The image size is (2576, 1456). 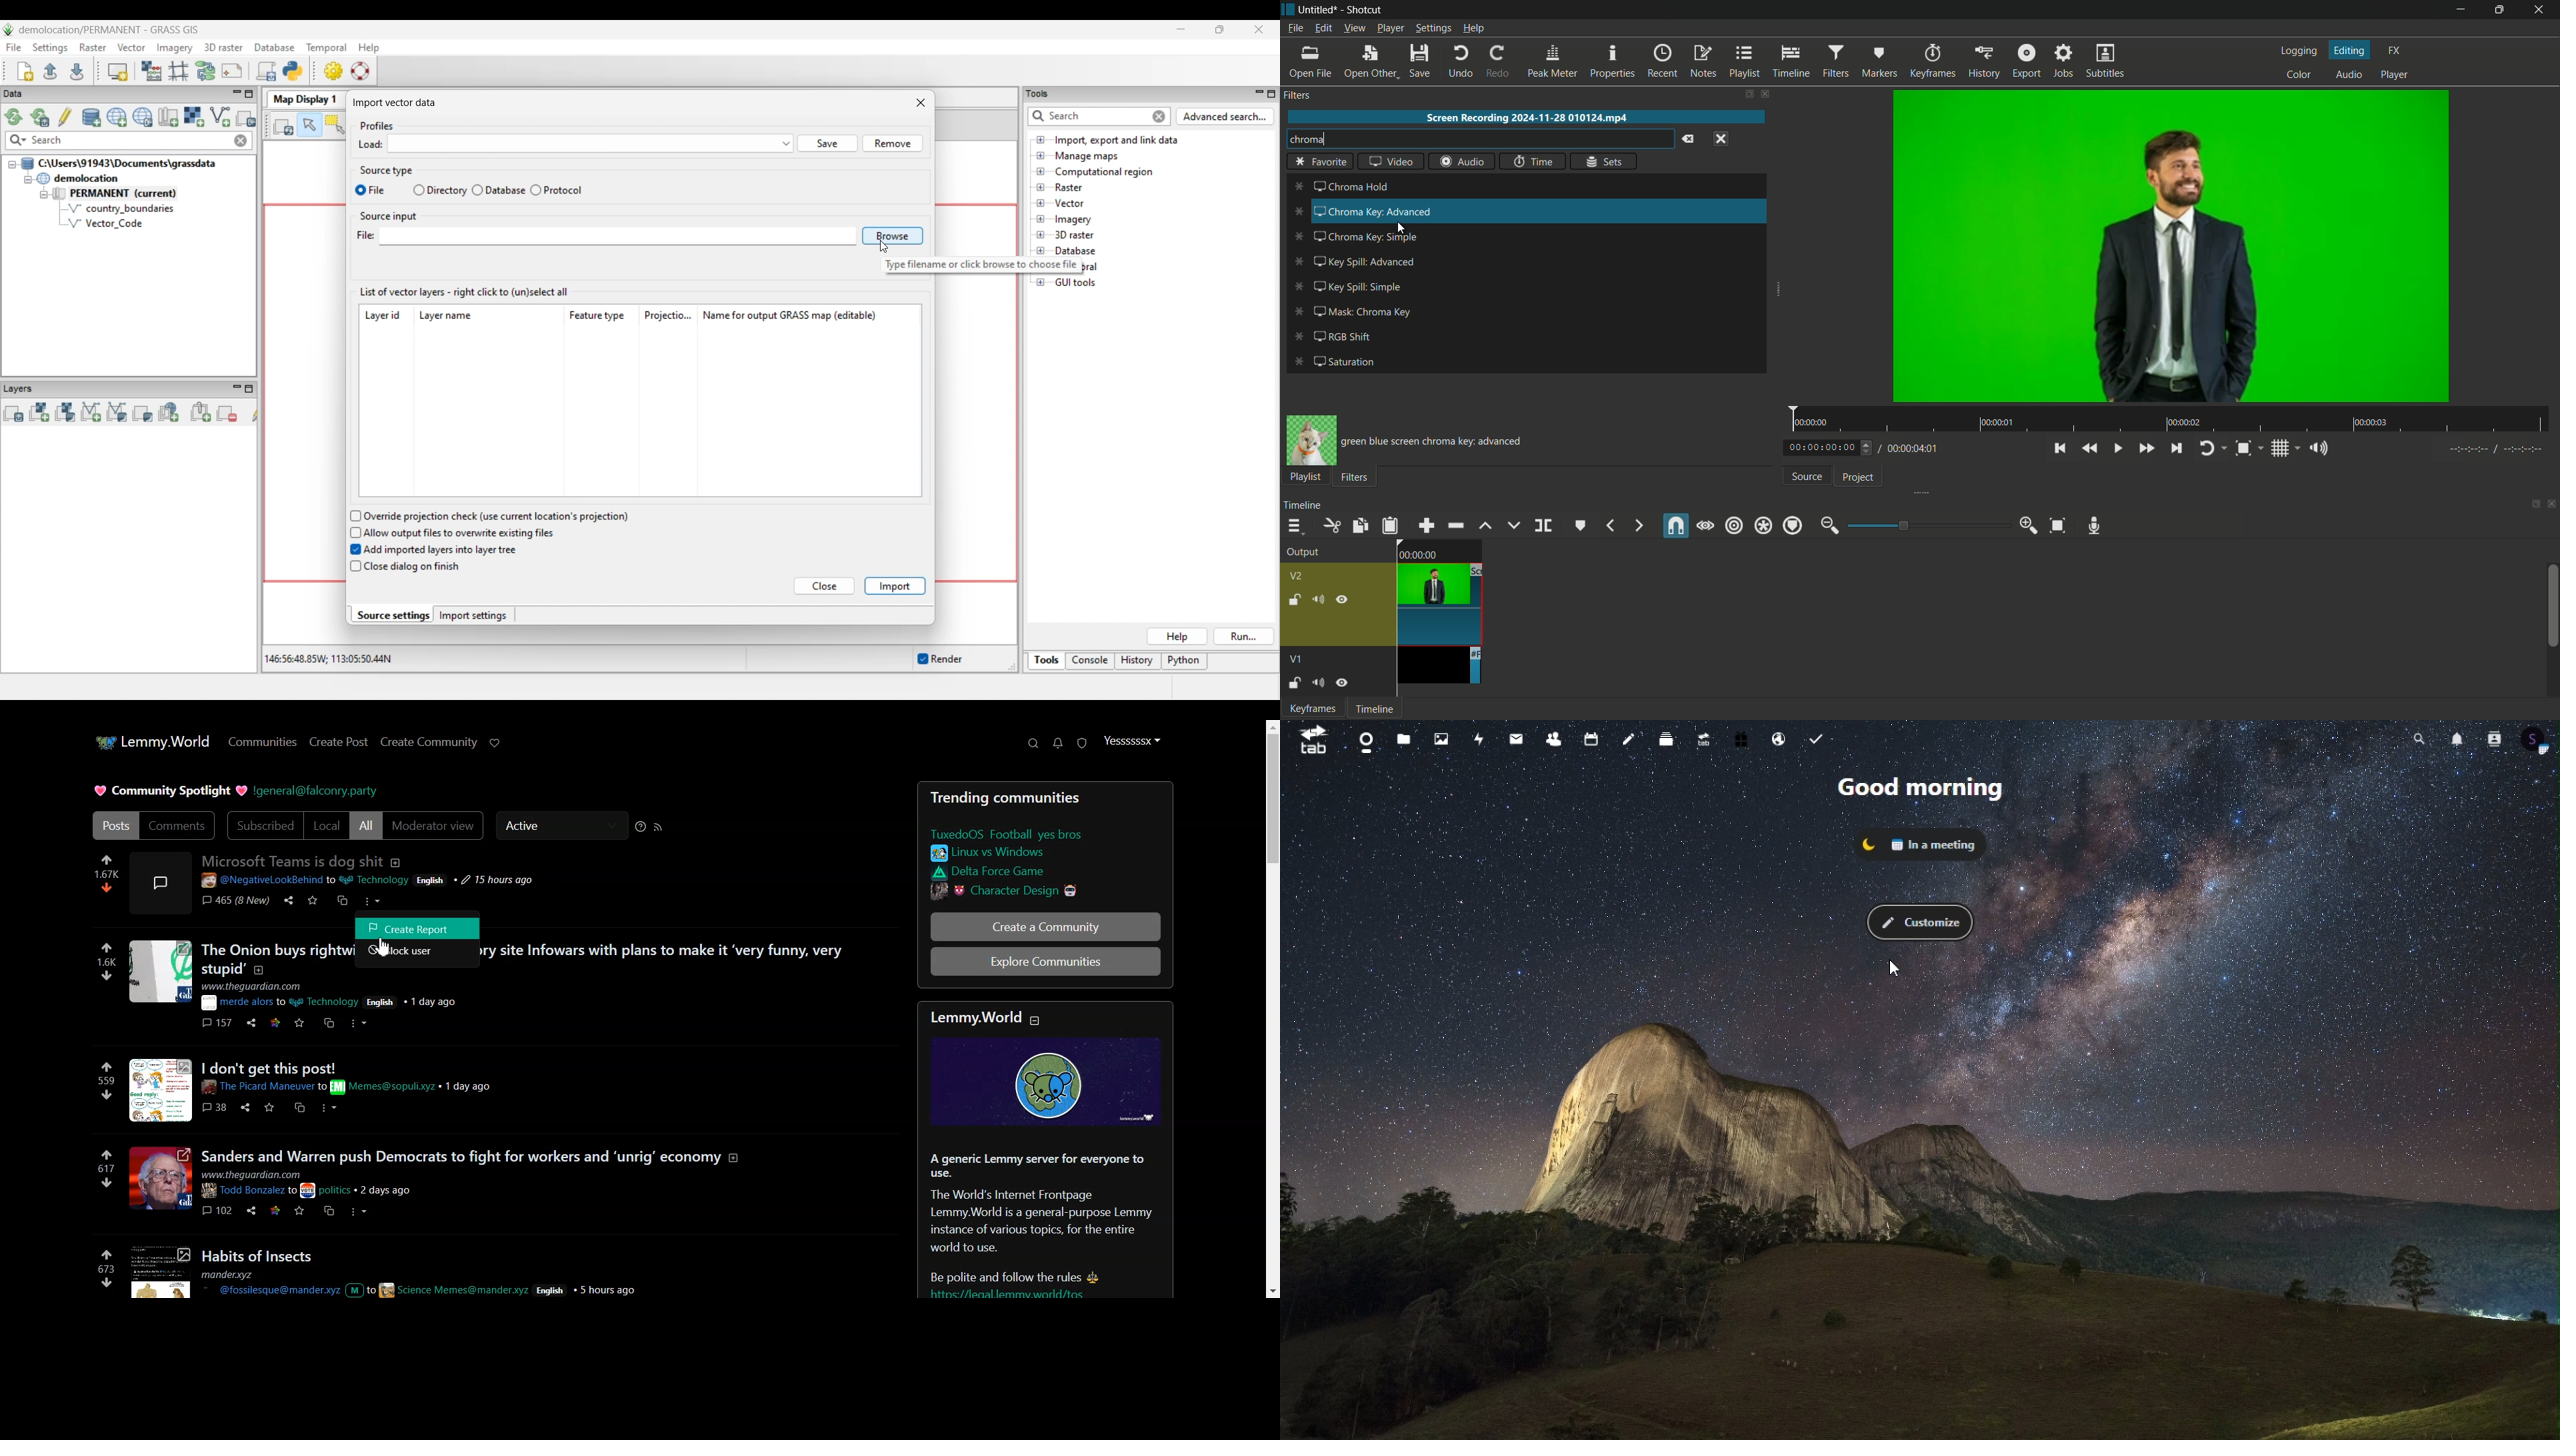 I want to click on Chroma, so click(x=1477, y=139).